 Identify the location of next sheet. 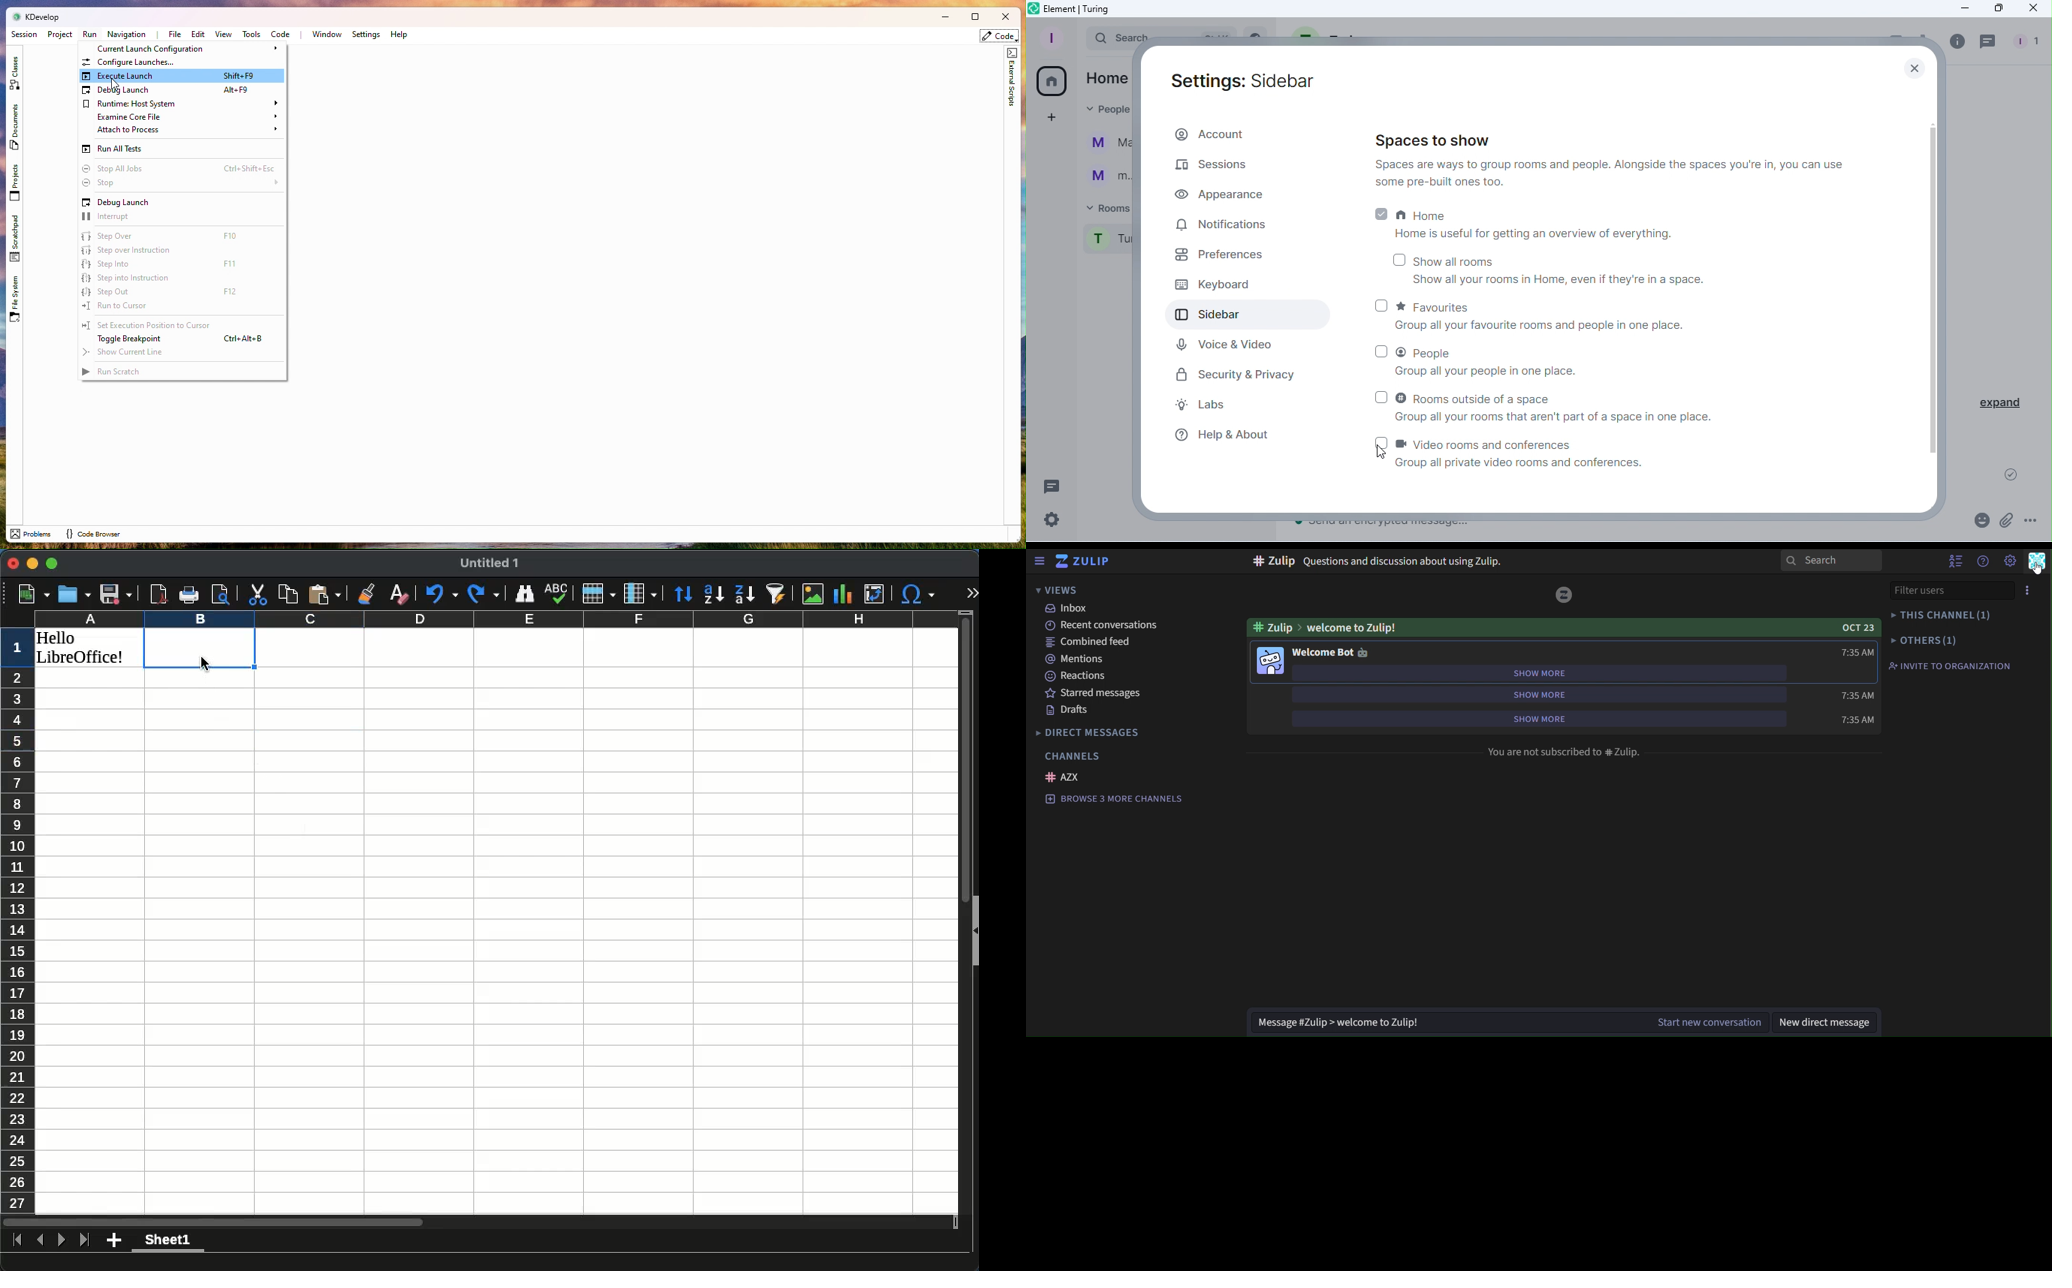
(60, 1244).